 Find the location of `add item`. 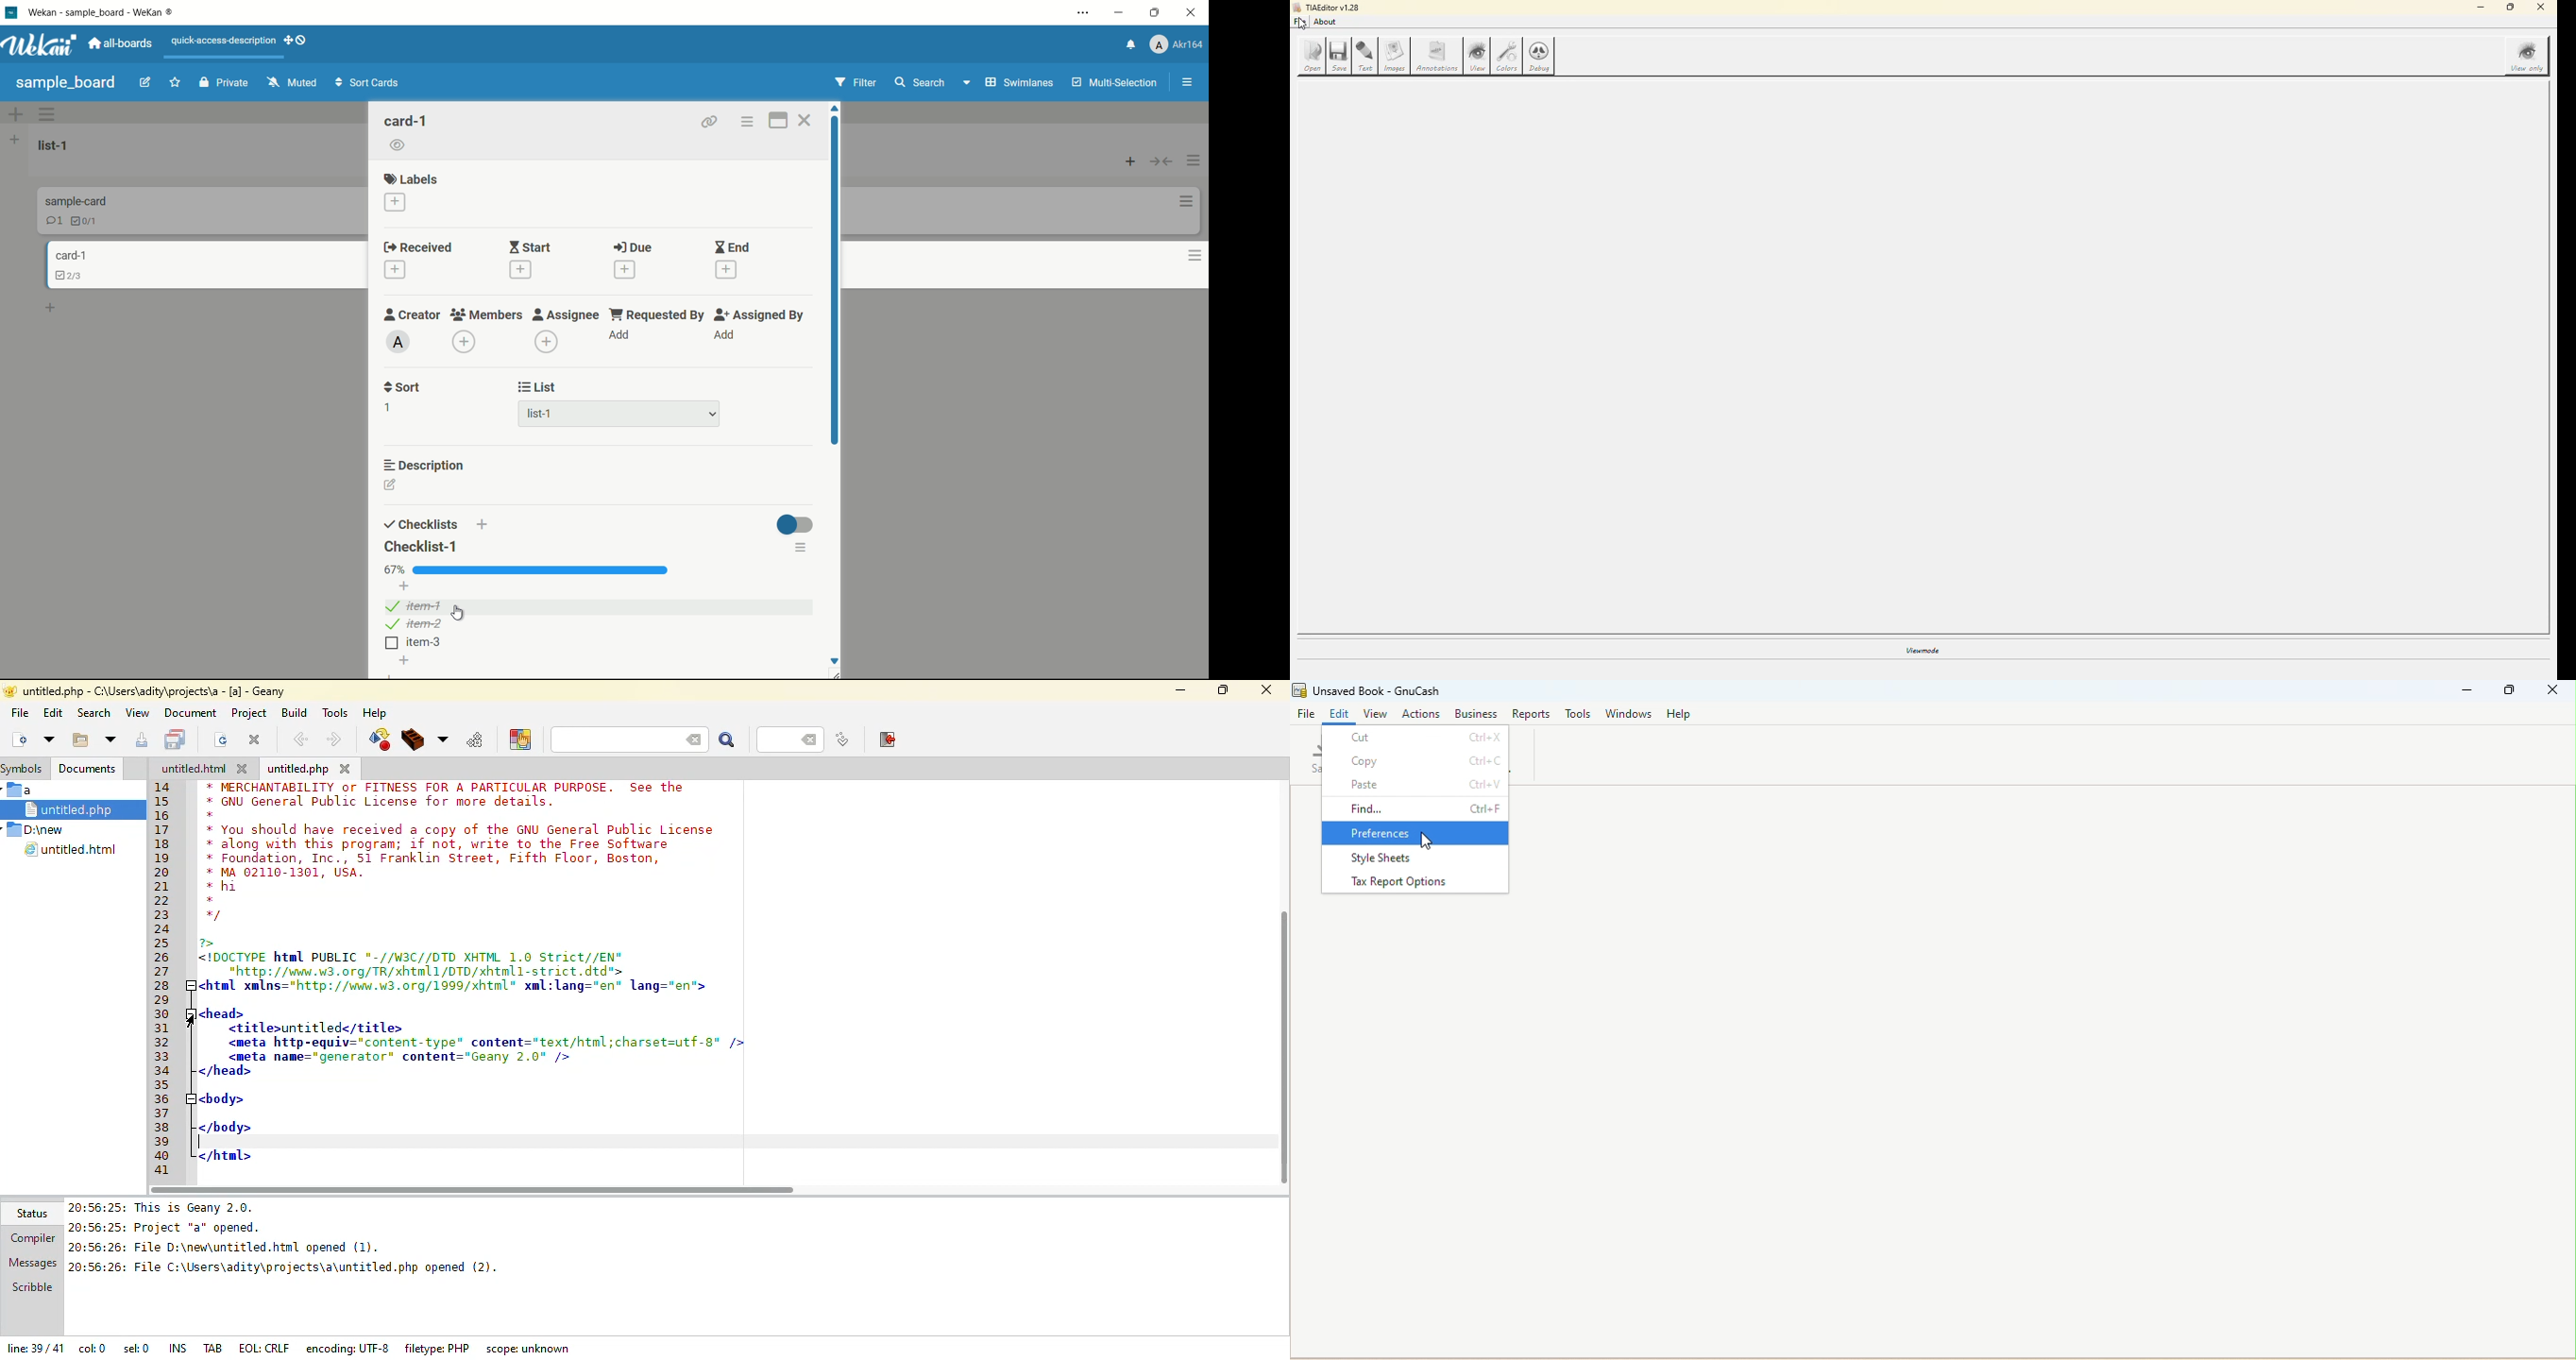

add item is located at coordinates (404, 660).